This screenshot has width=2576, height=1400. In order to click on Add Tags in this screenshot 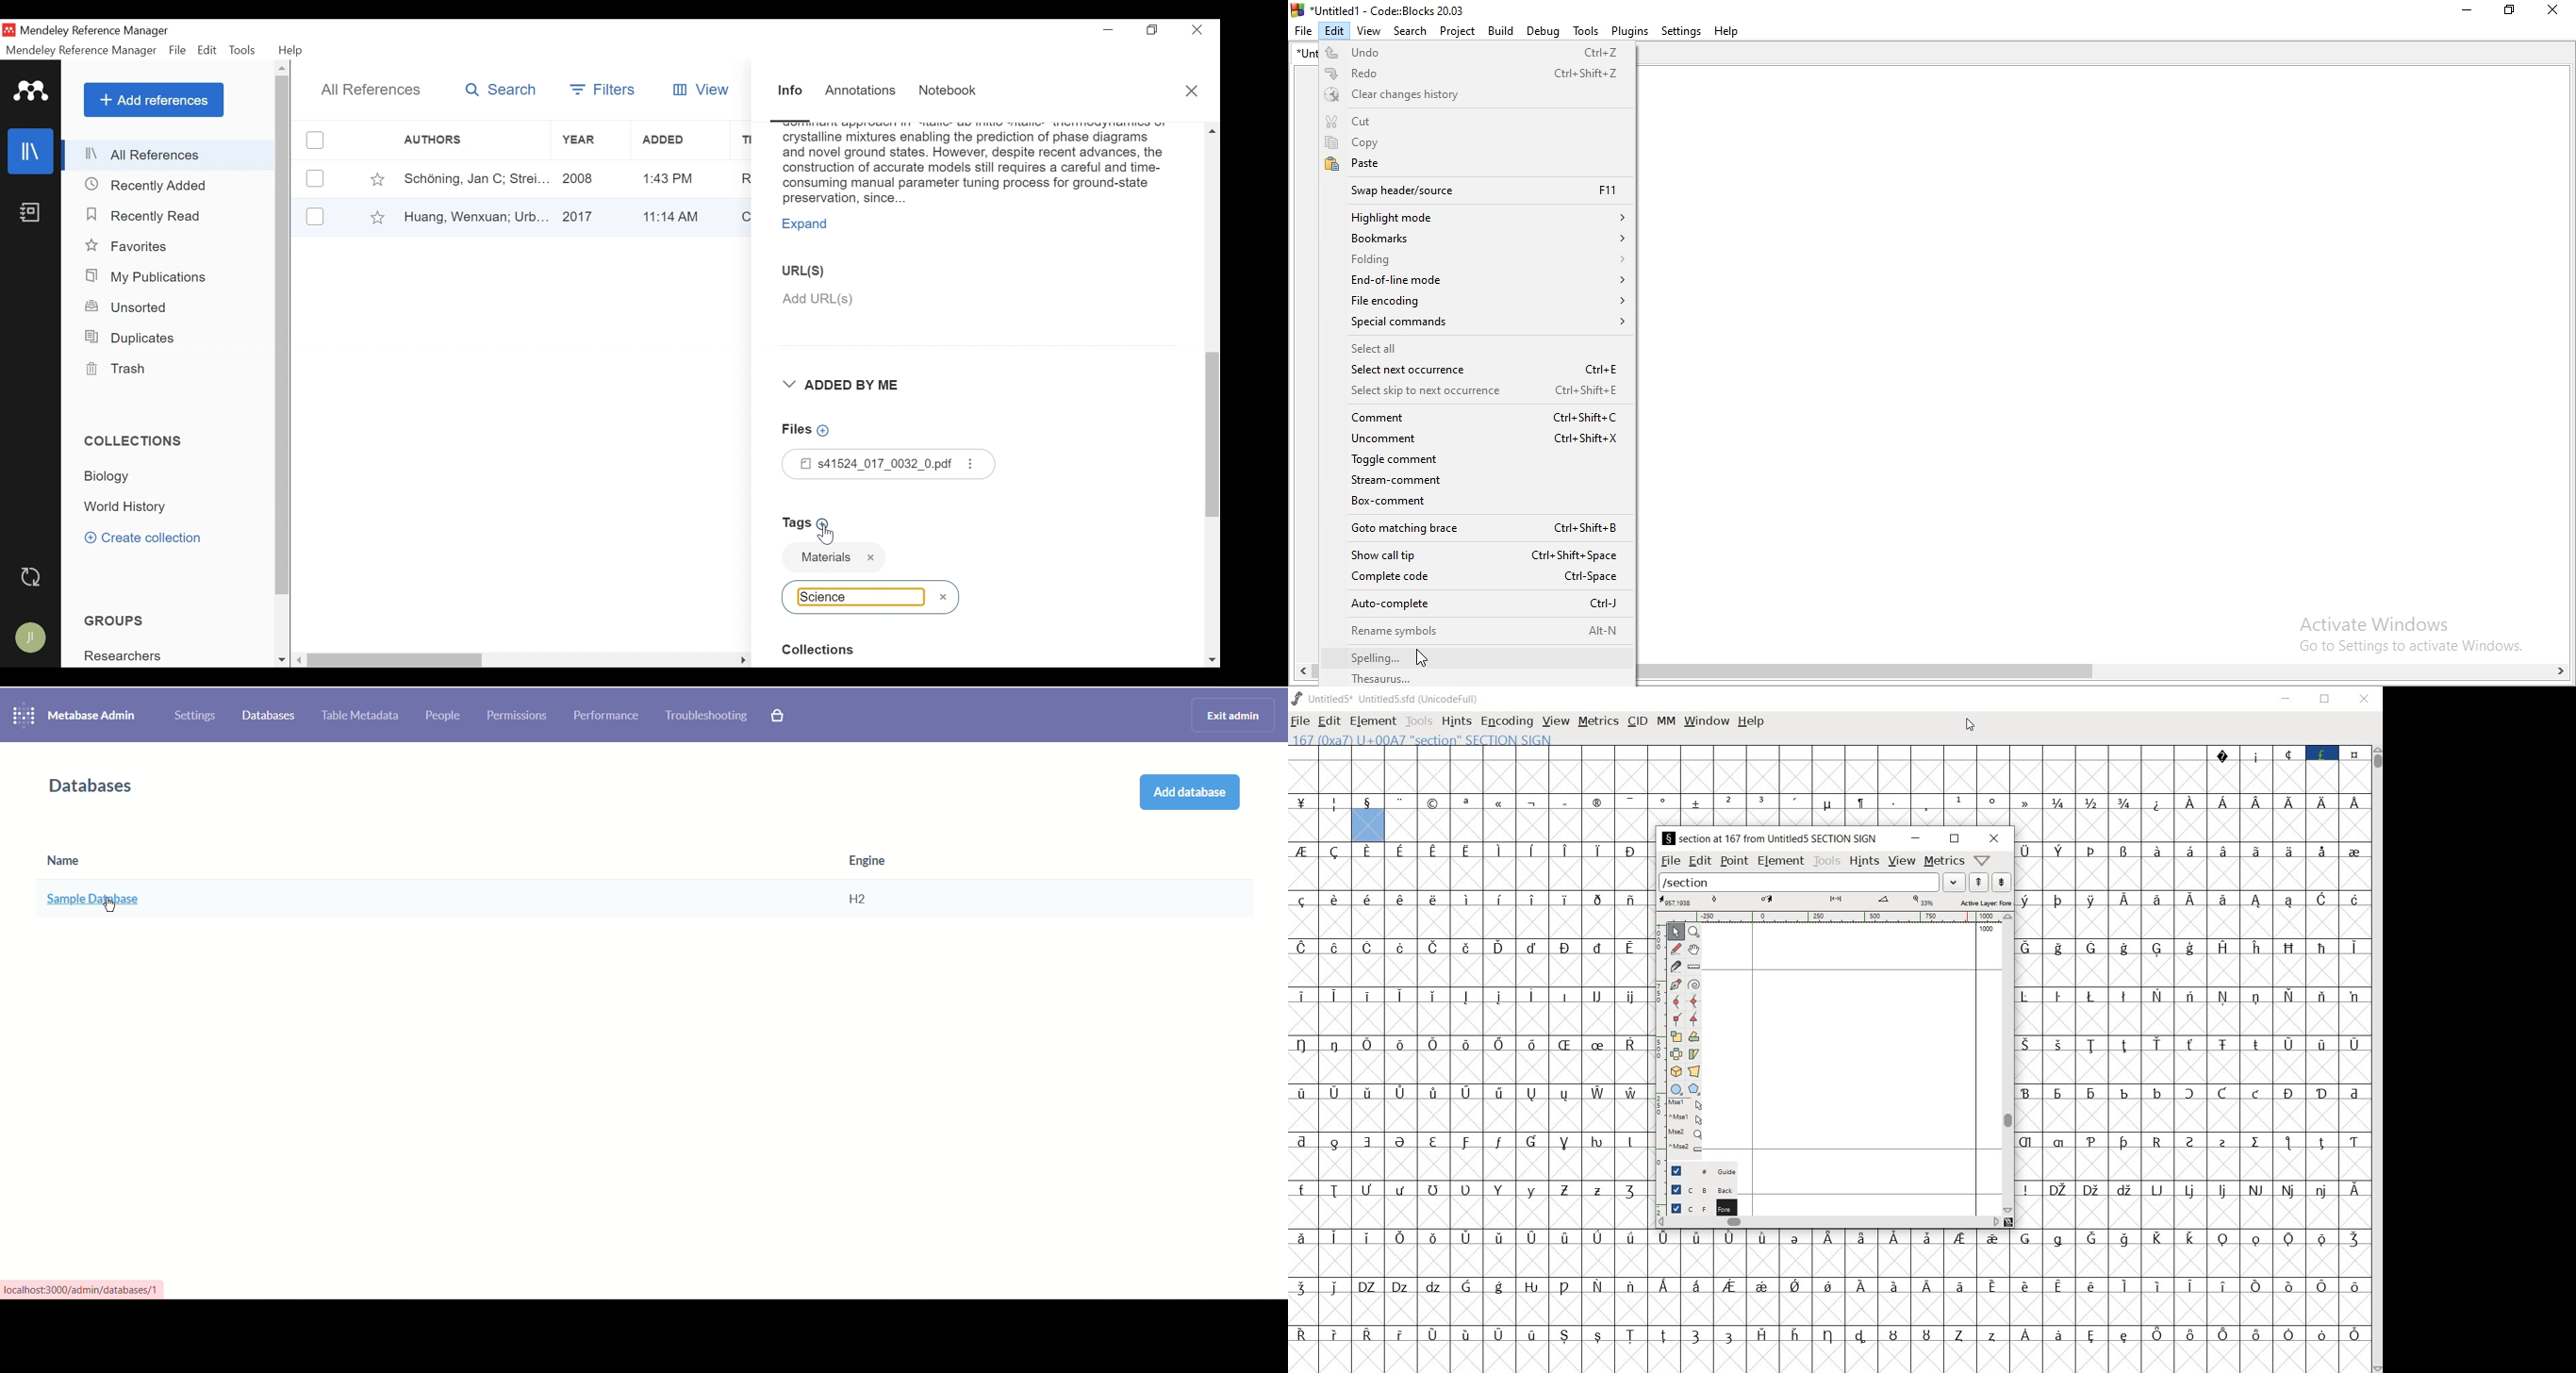, I will do `click(810, 524)`.